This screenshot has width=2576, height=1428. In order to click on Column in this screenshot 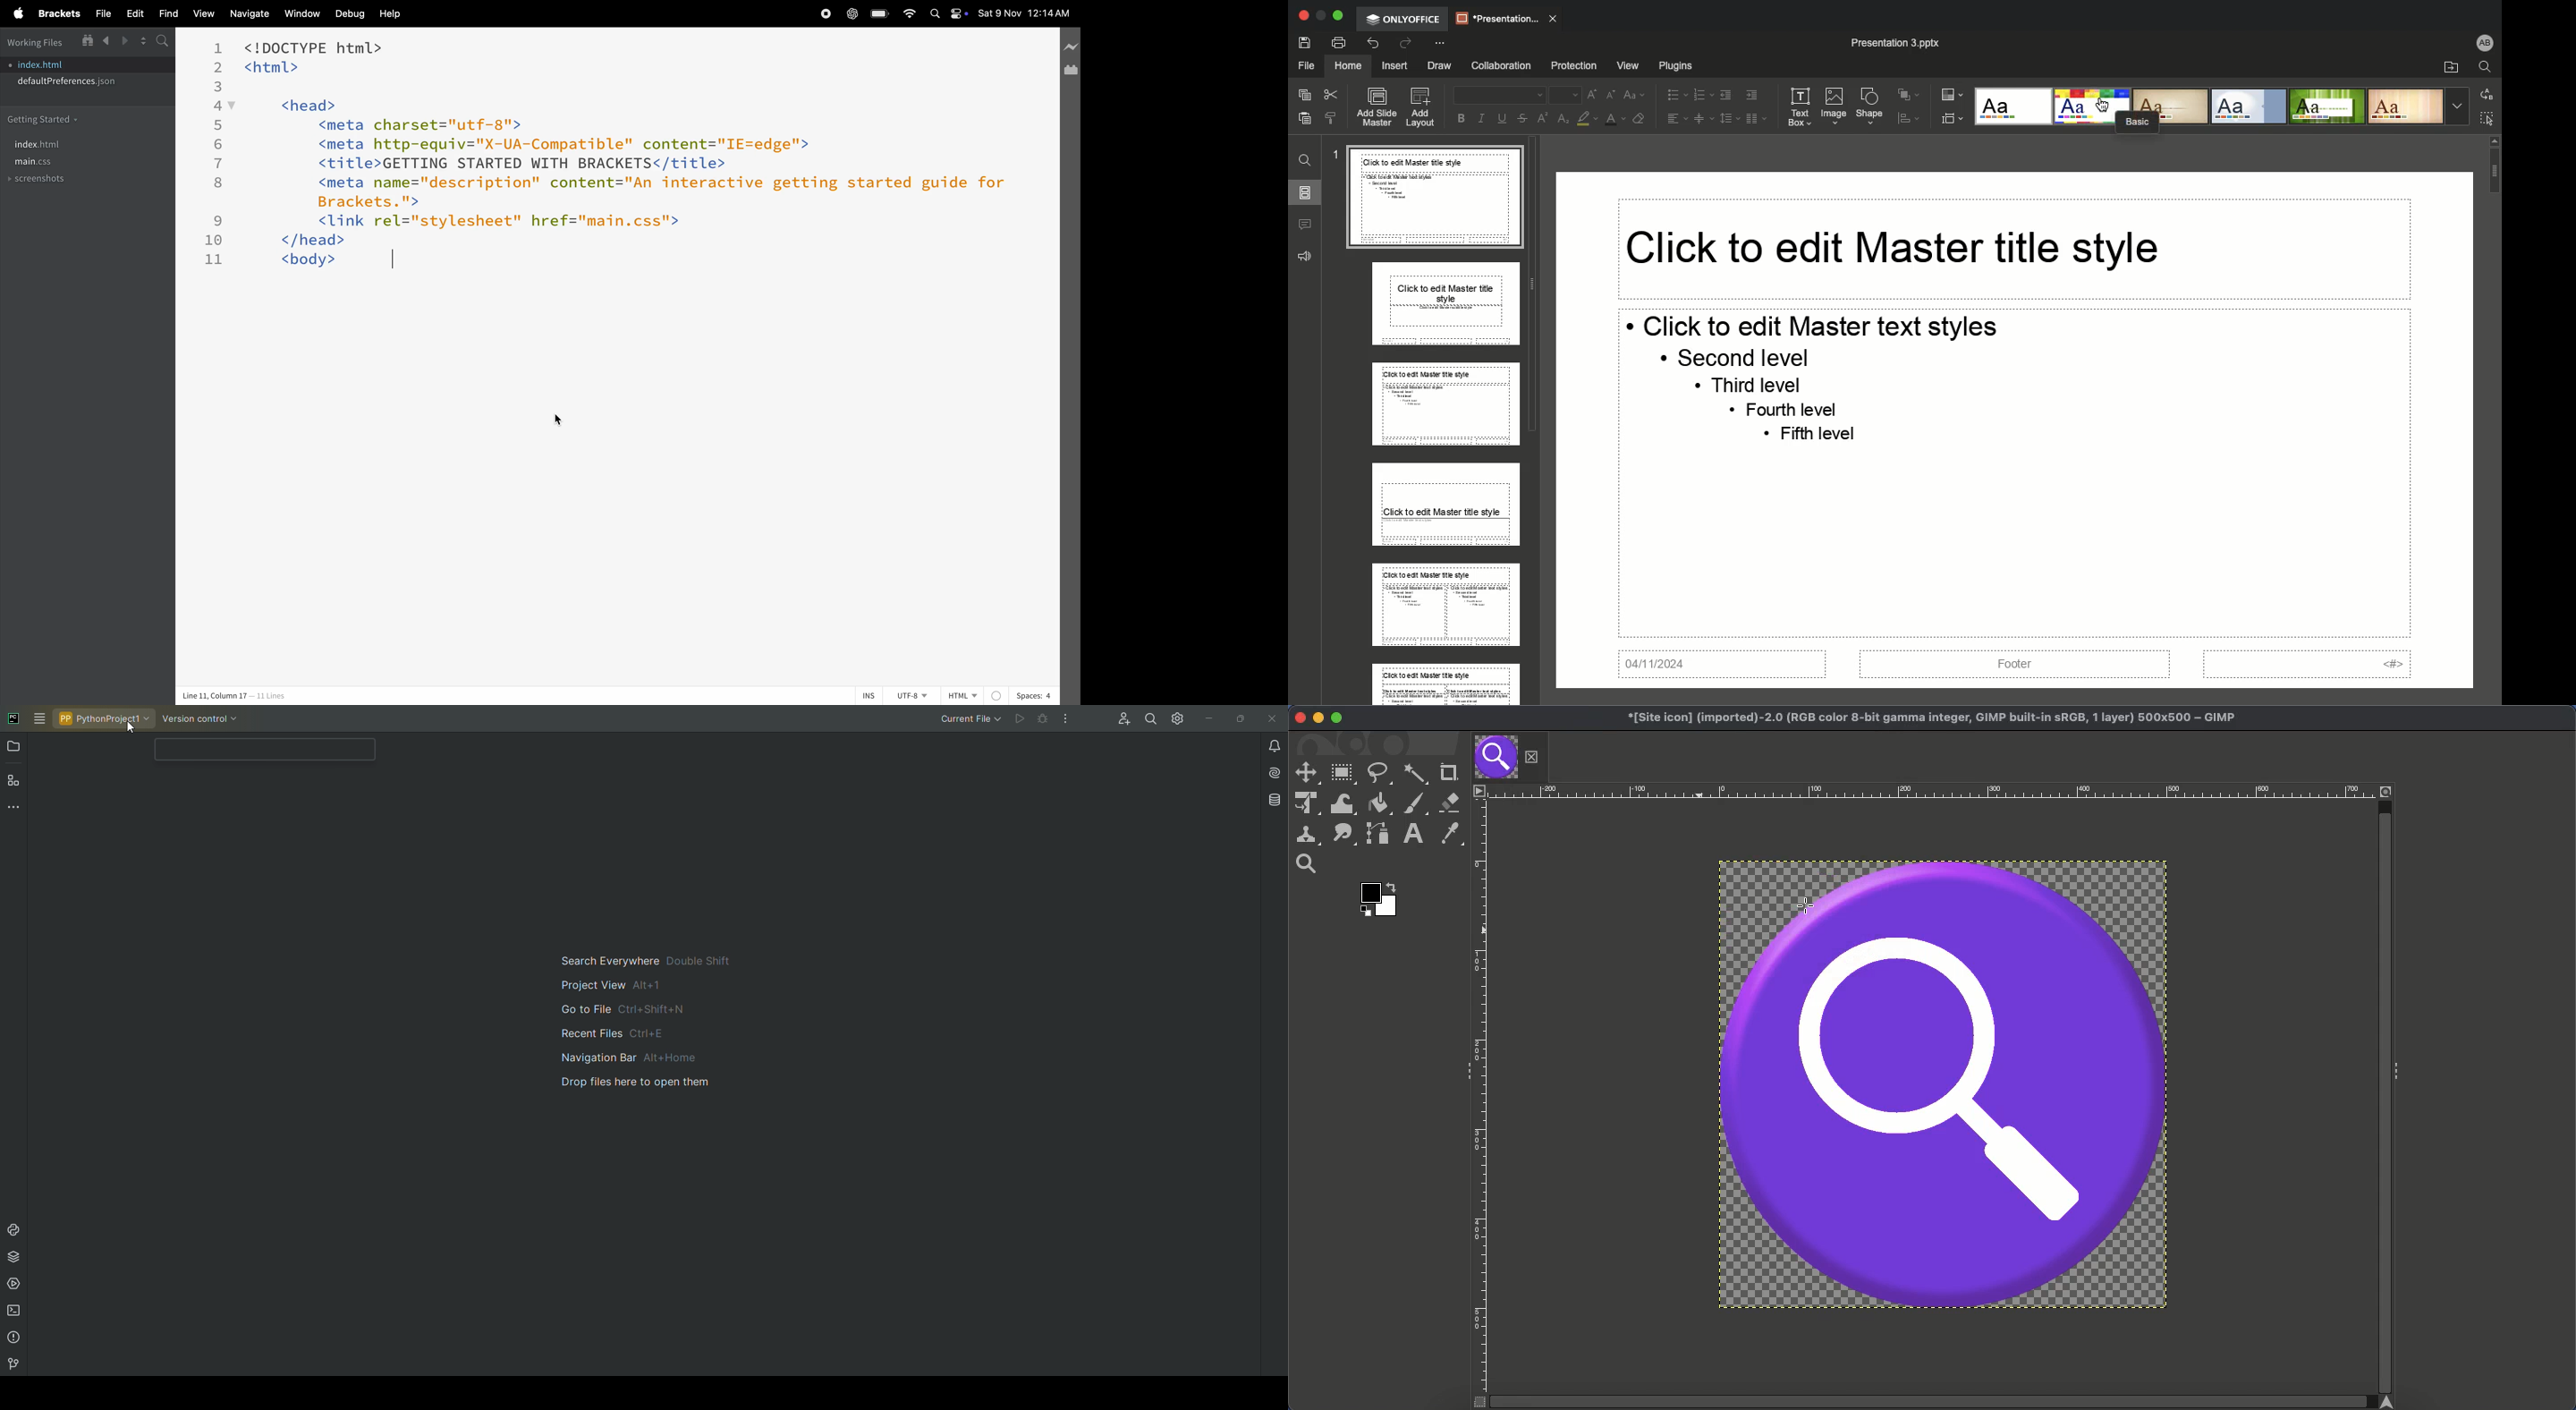, I will do `click(1758, 120)`.